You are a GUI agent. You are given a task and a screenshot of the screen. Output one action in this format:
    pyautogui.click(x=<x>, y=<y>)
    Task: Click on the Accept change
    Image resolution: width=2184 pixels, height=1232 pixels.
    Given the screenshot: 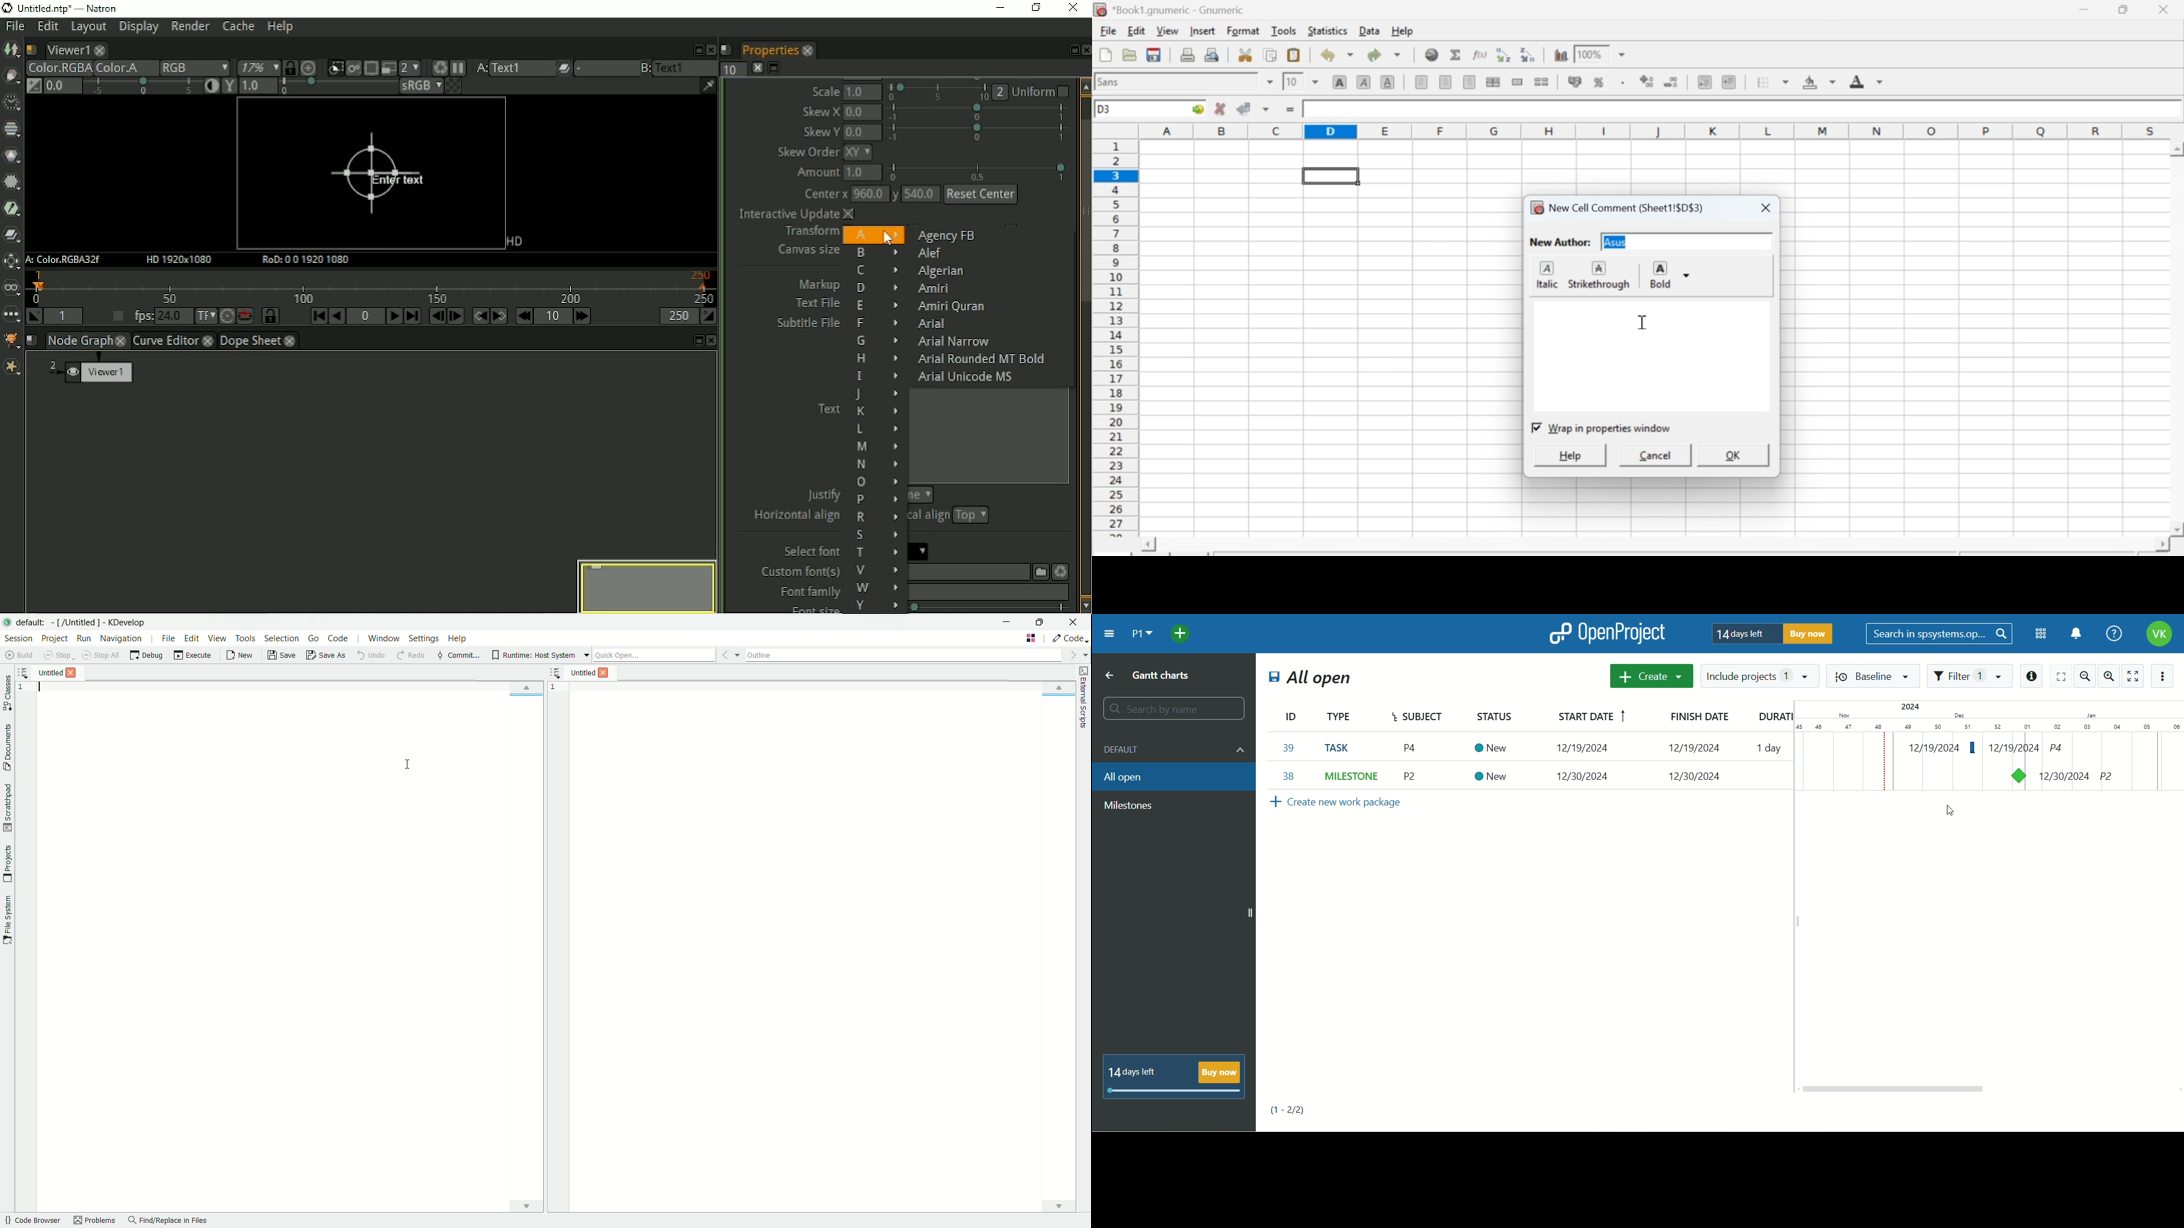 What is the action you would take?
    pyautogui.click(x=1243, y=108)
    